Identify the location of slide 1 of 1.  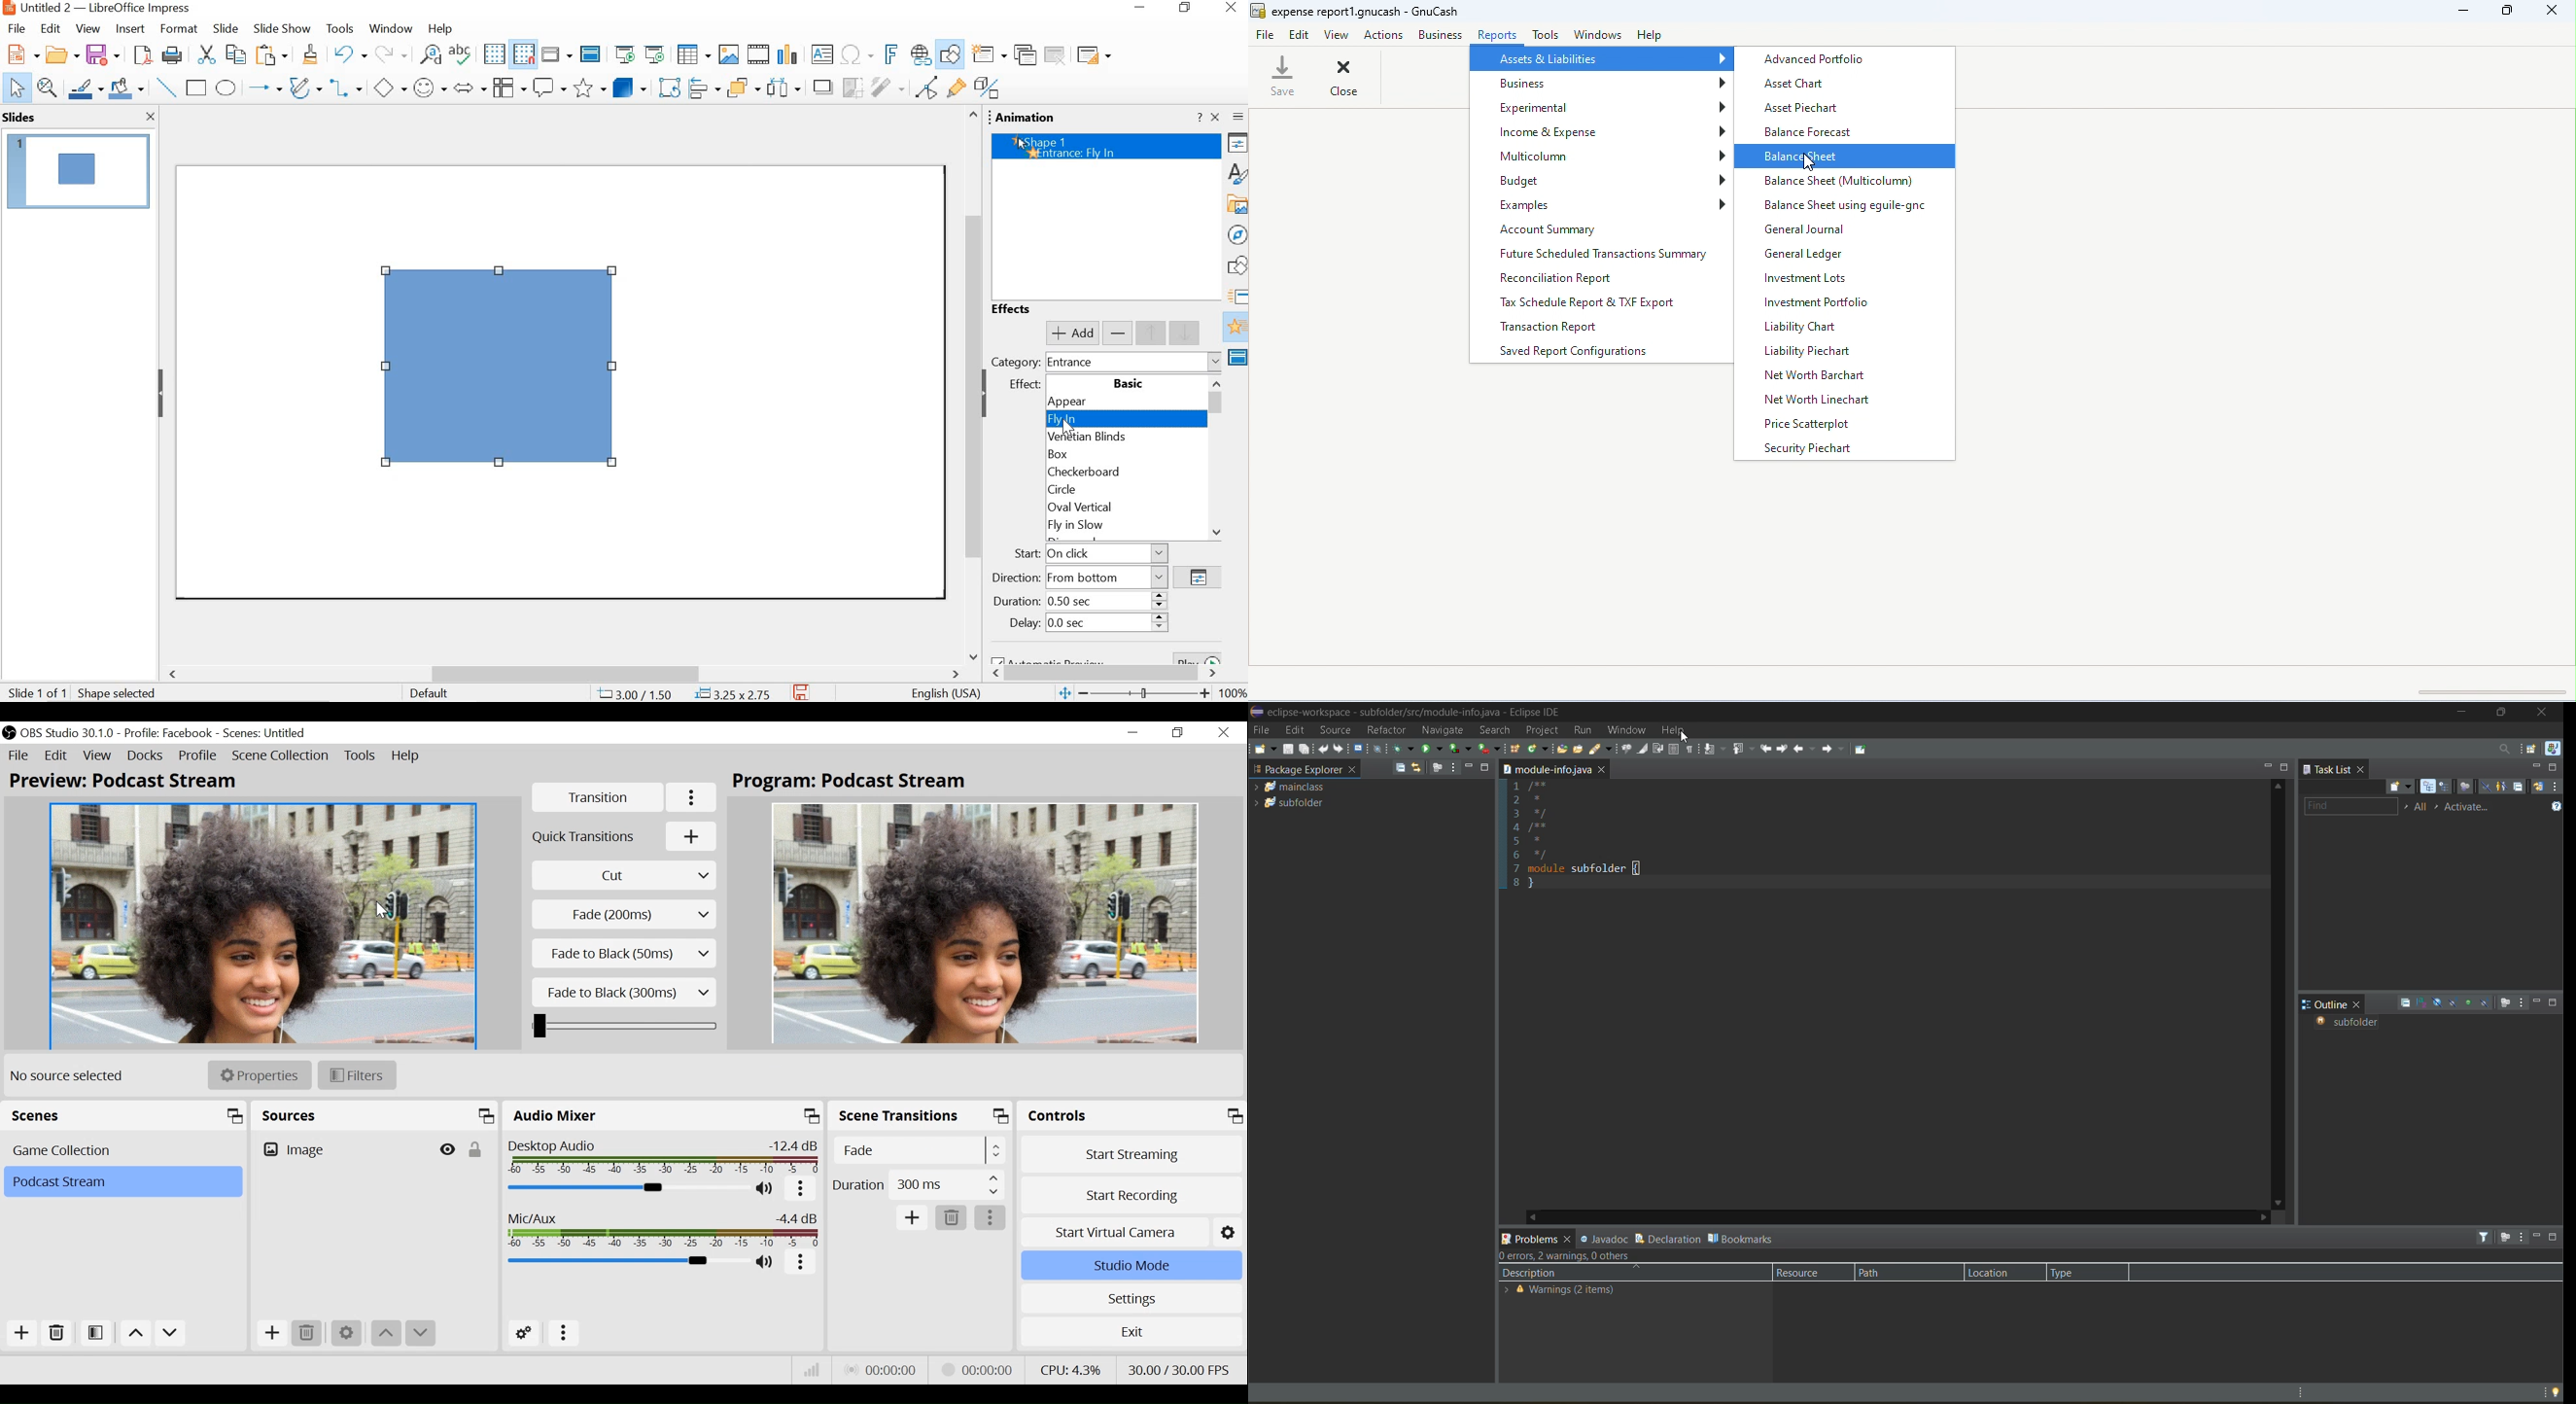
(83, 691).